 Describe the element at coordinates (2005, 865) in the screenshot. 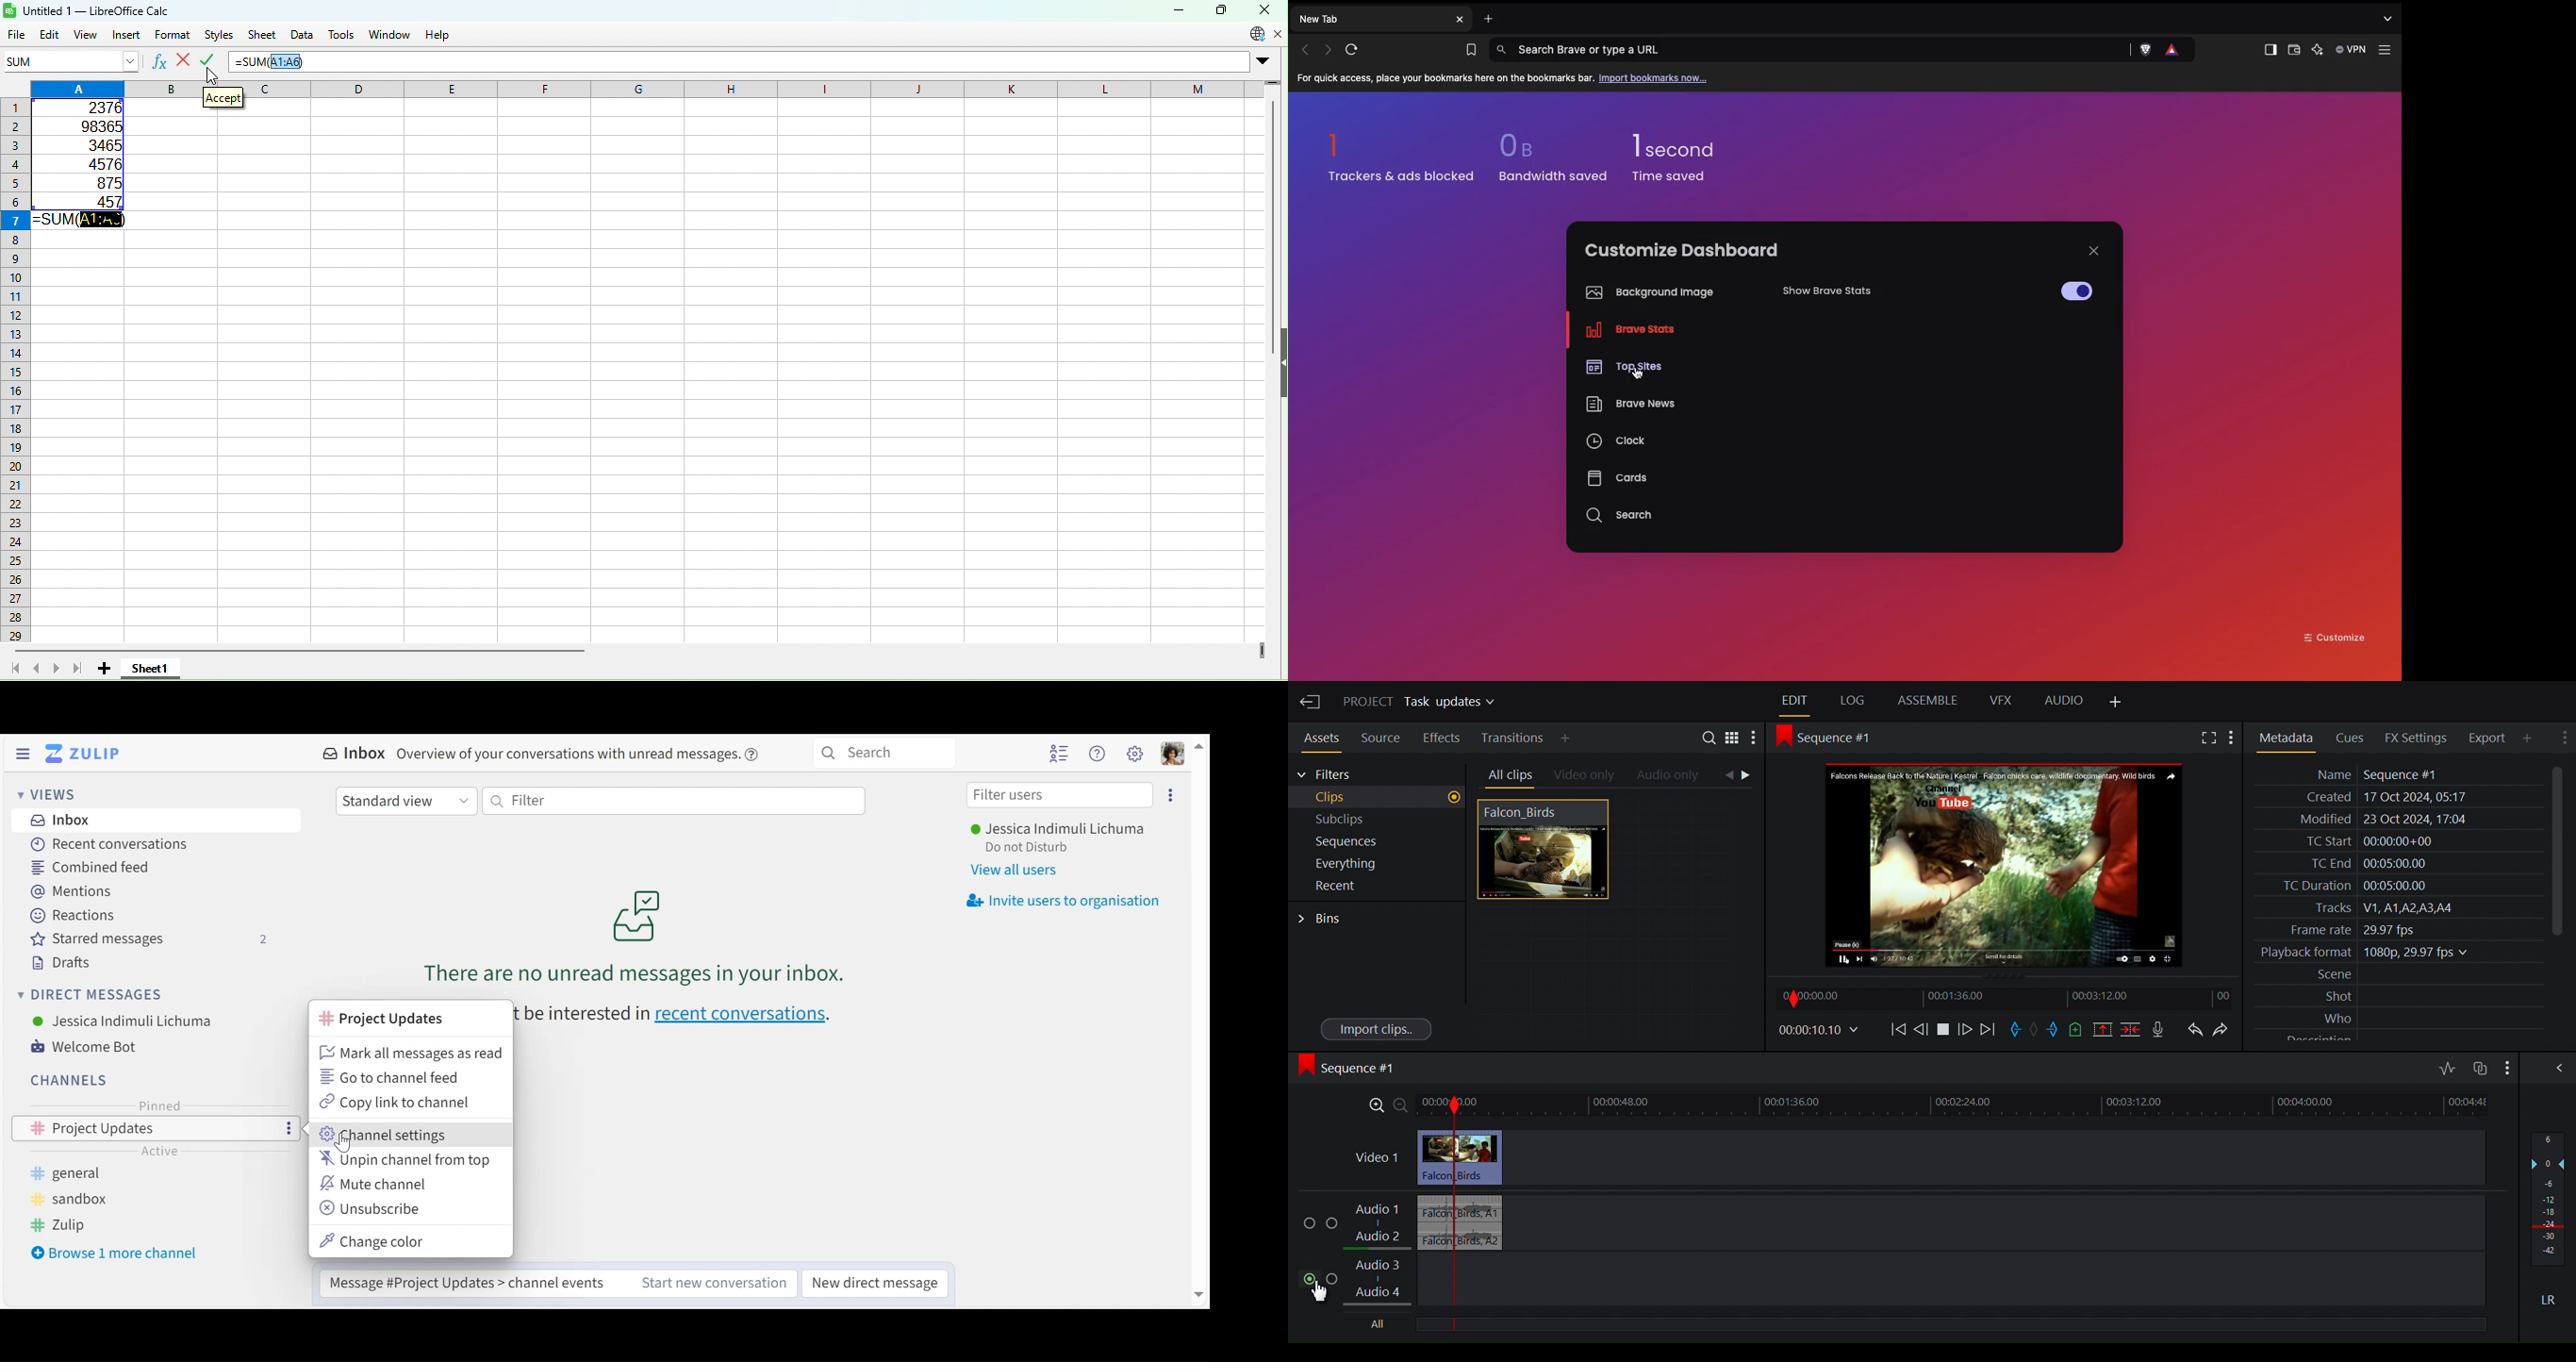

I see `Media viewer` at that location.